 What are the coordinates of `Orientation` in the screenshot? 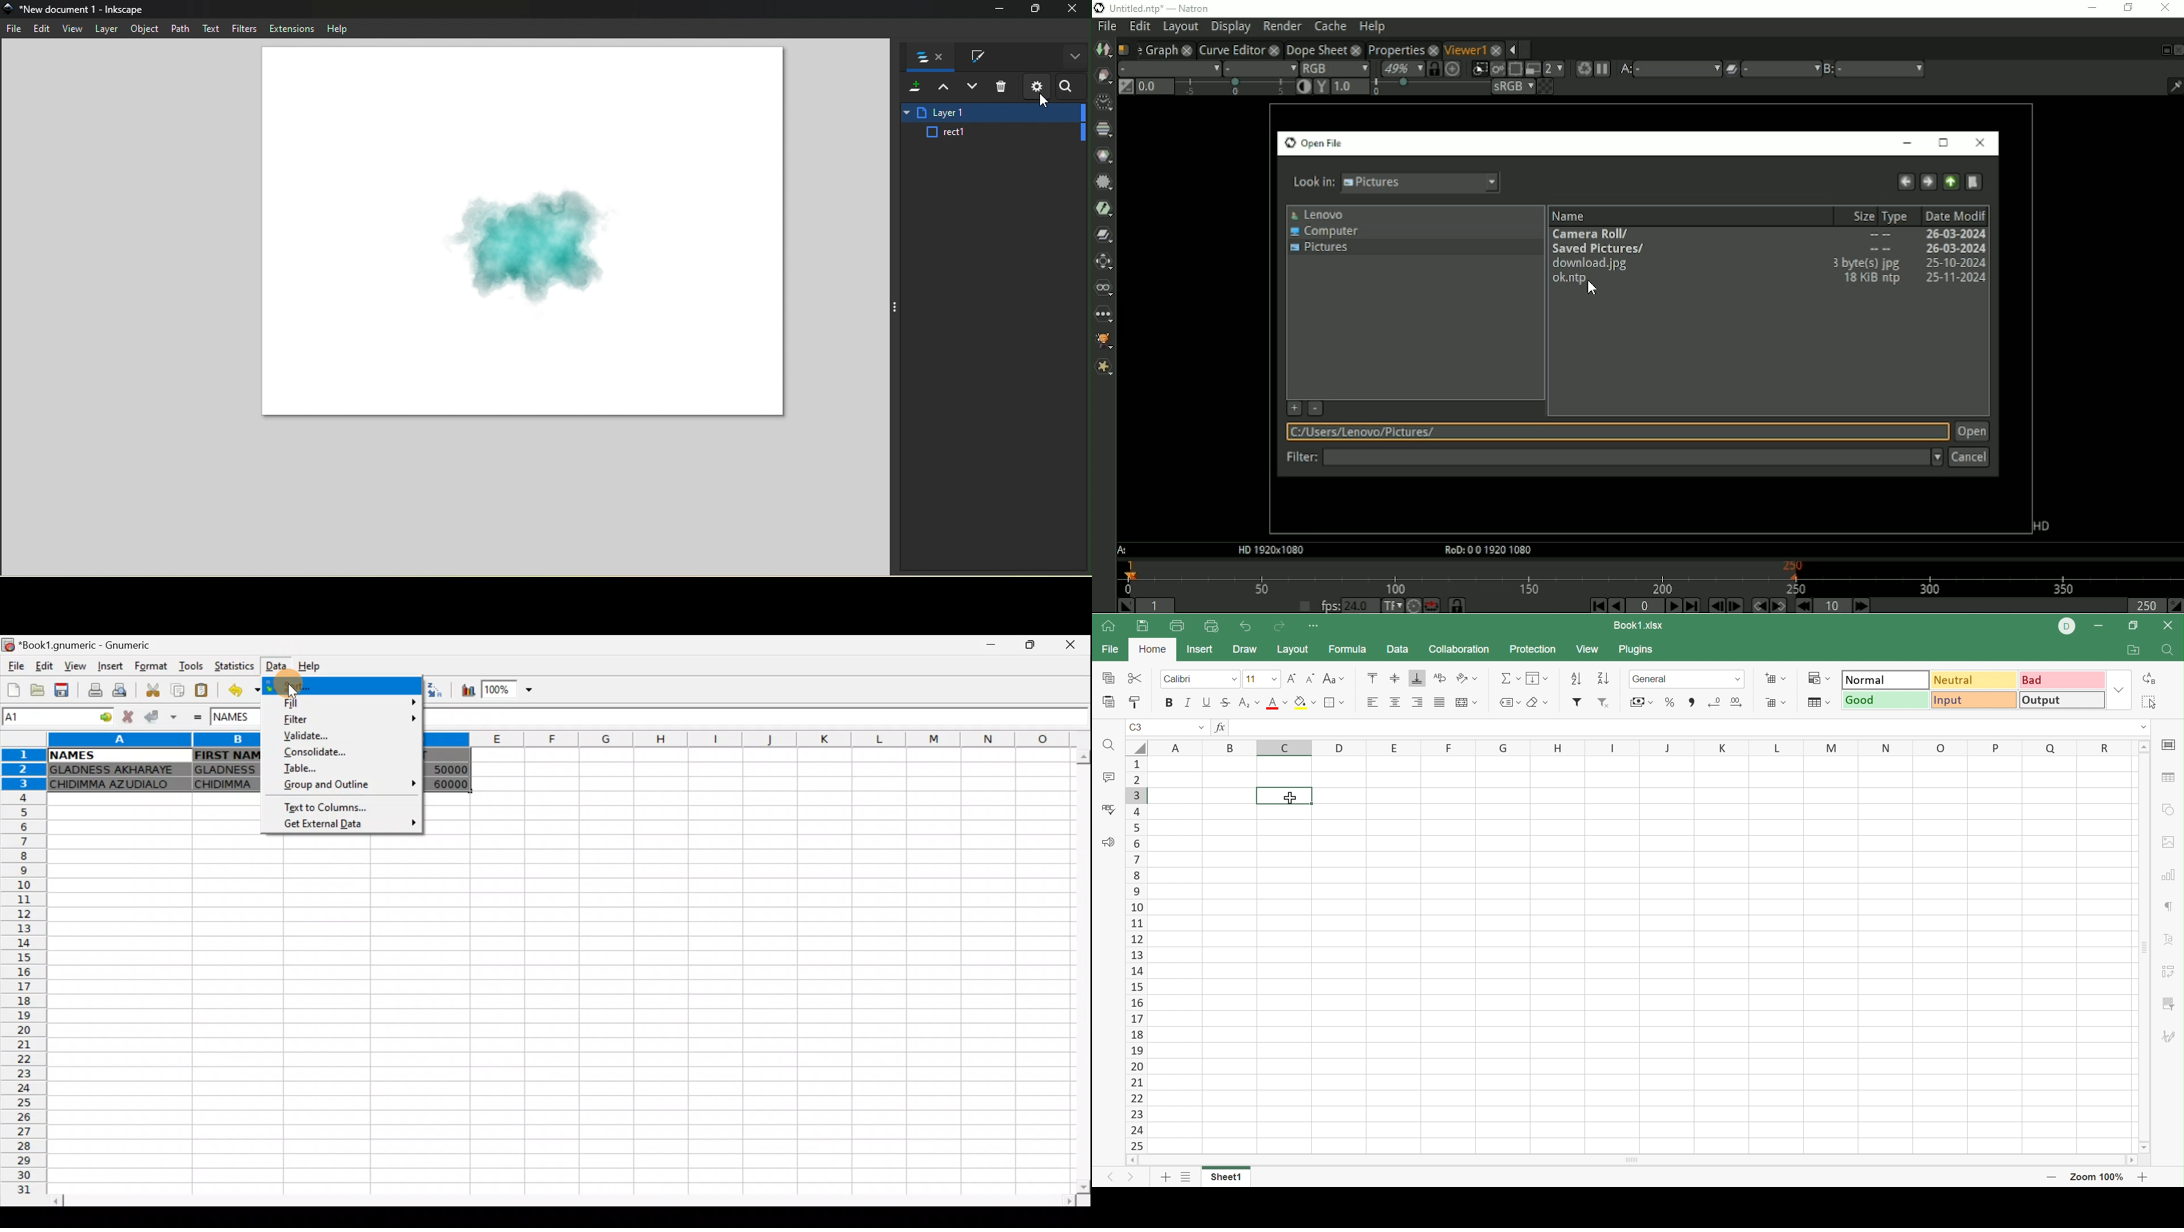 It's located at (1467, 678).